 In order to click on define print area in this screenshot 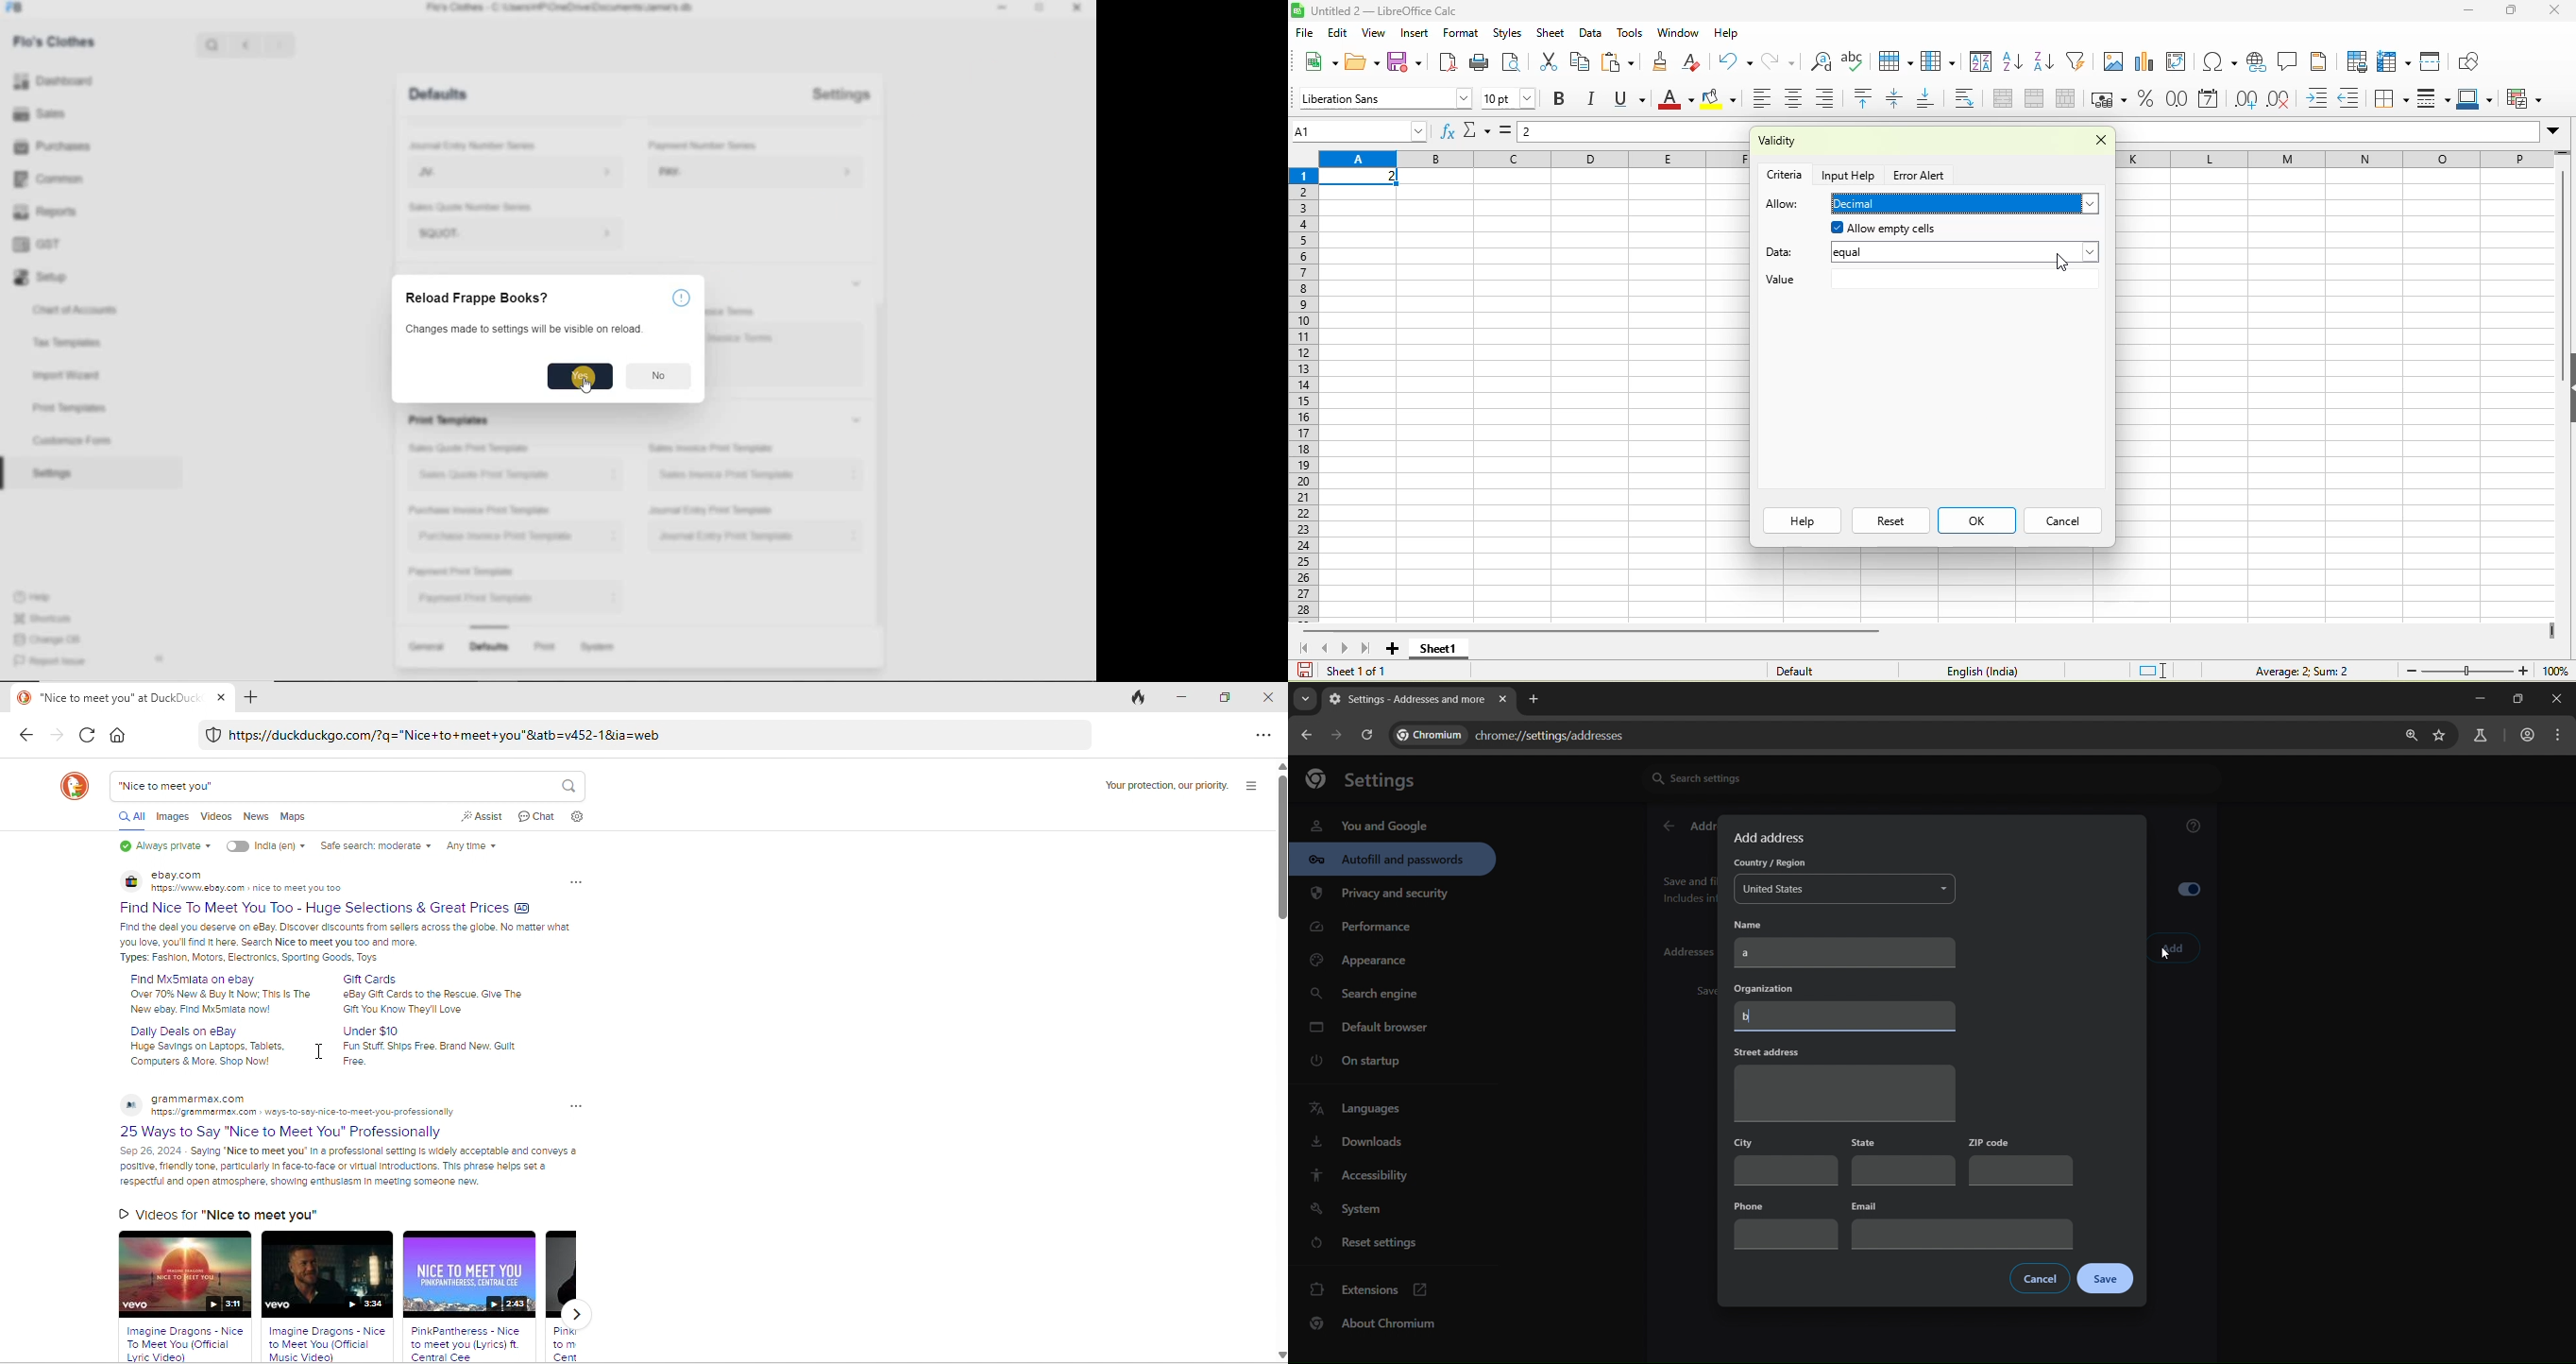, I will do `click(2356, 61)`.